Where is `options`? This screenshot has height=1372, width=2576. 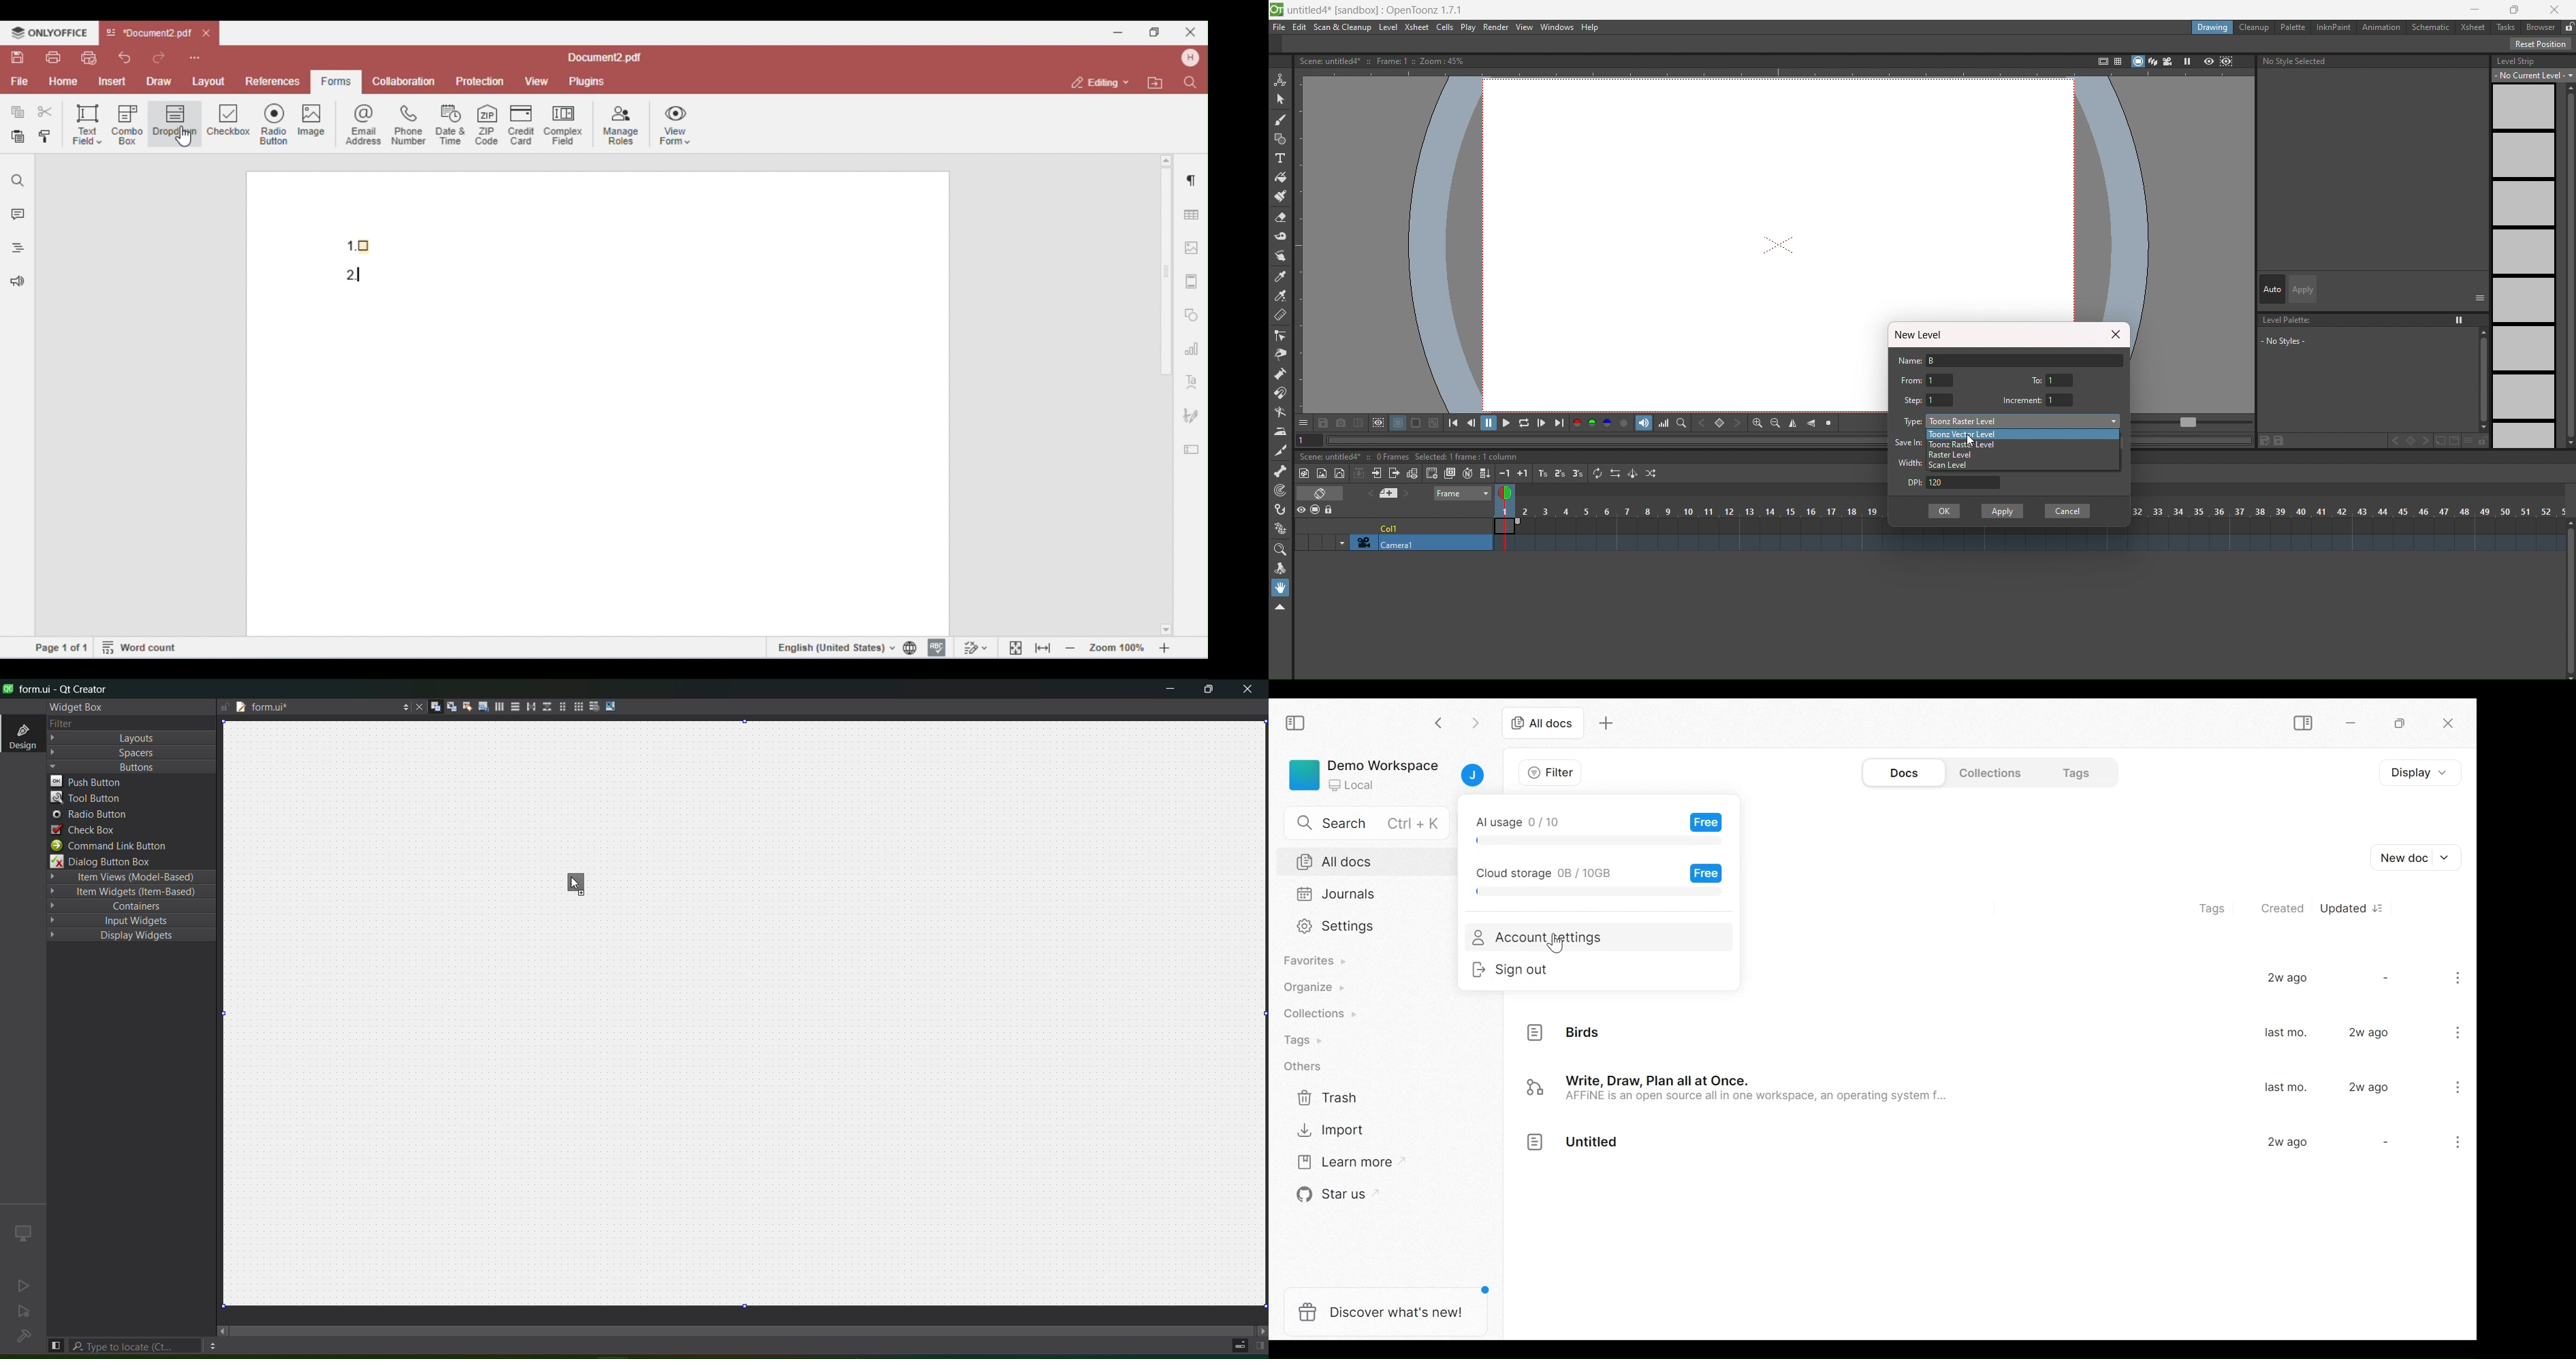
options is located at coordinates (2480, 297).